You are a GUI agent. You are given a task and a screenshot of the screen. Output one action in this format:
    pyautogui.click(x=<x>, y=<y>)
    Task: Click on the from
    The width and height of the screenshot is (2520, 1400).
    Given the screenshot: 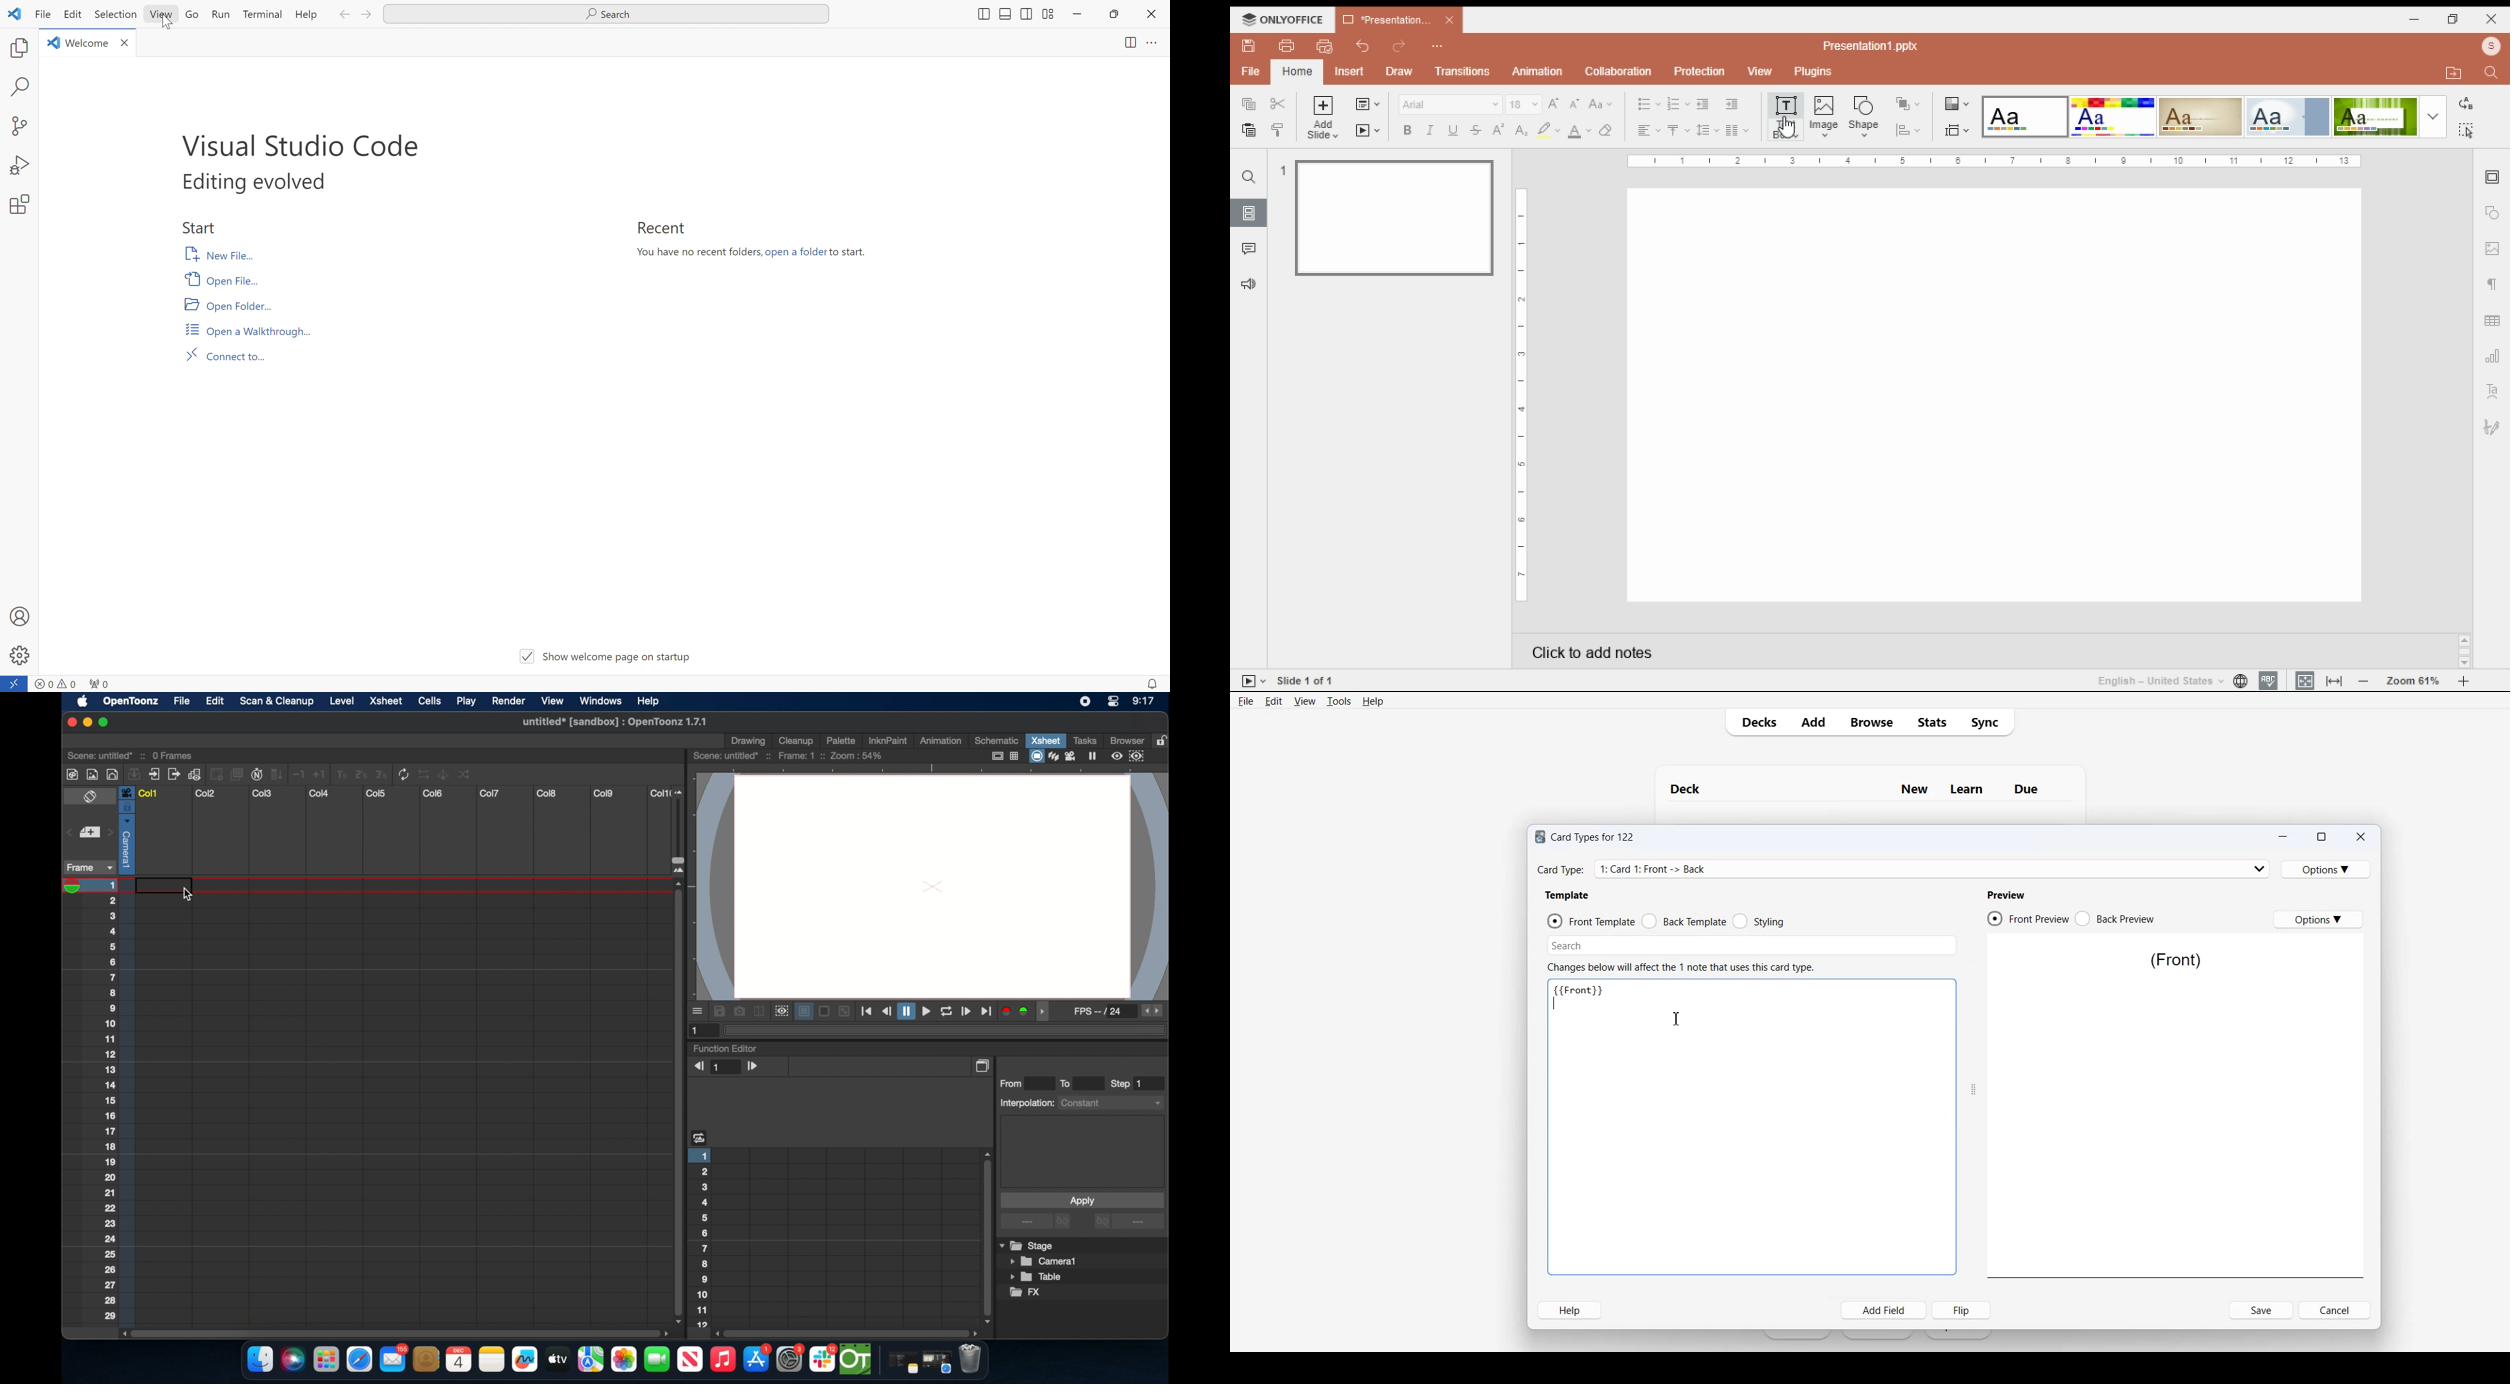 What is the action you would take?
    pyautogui.click(x=1014, y=1083)
    